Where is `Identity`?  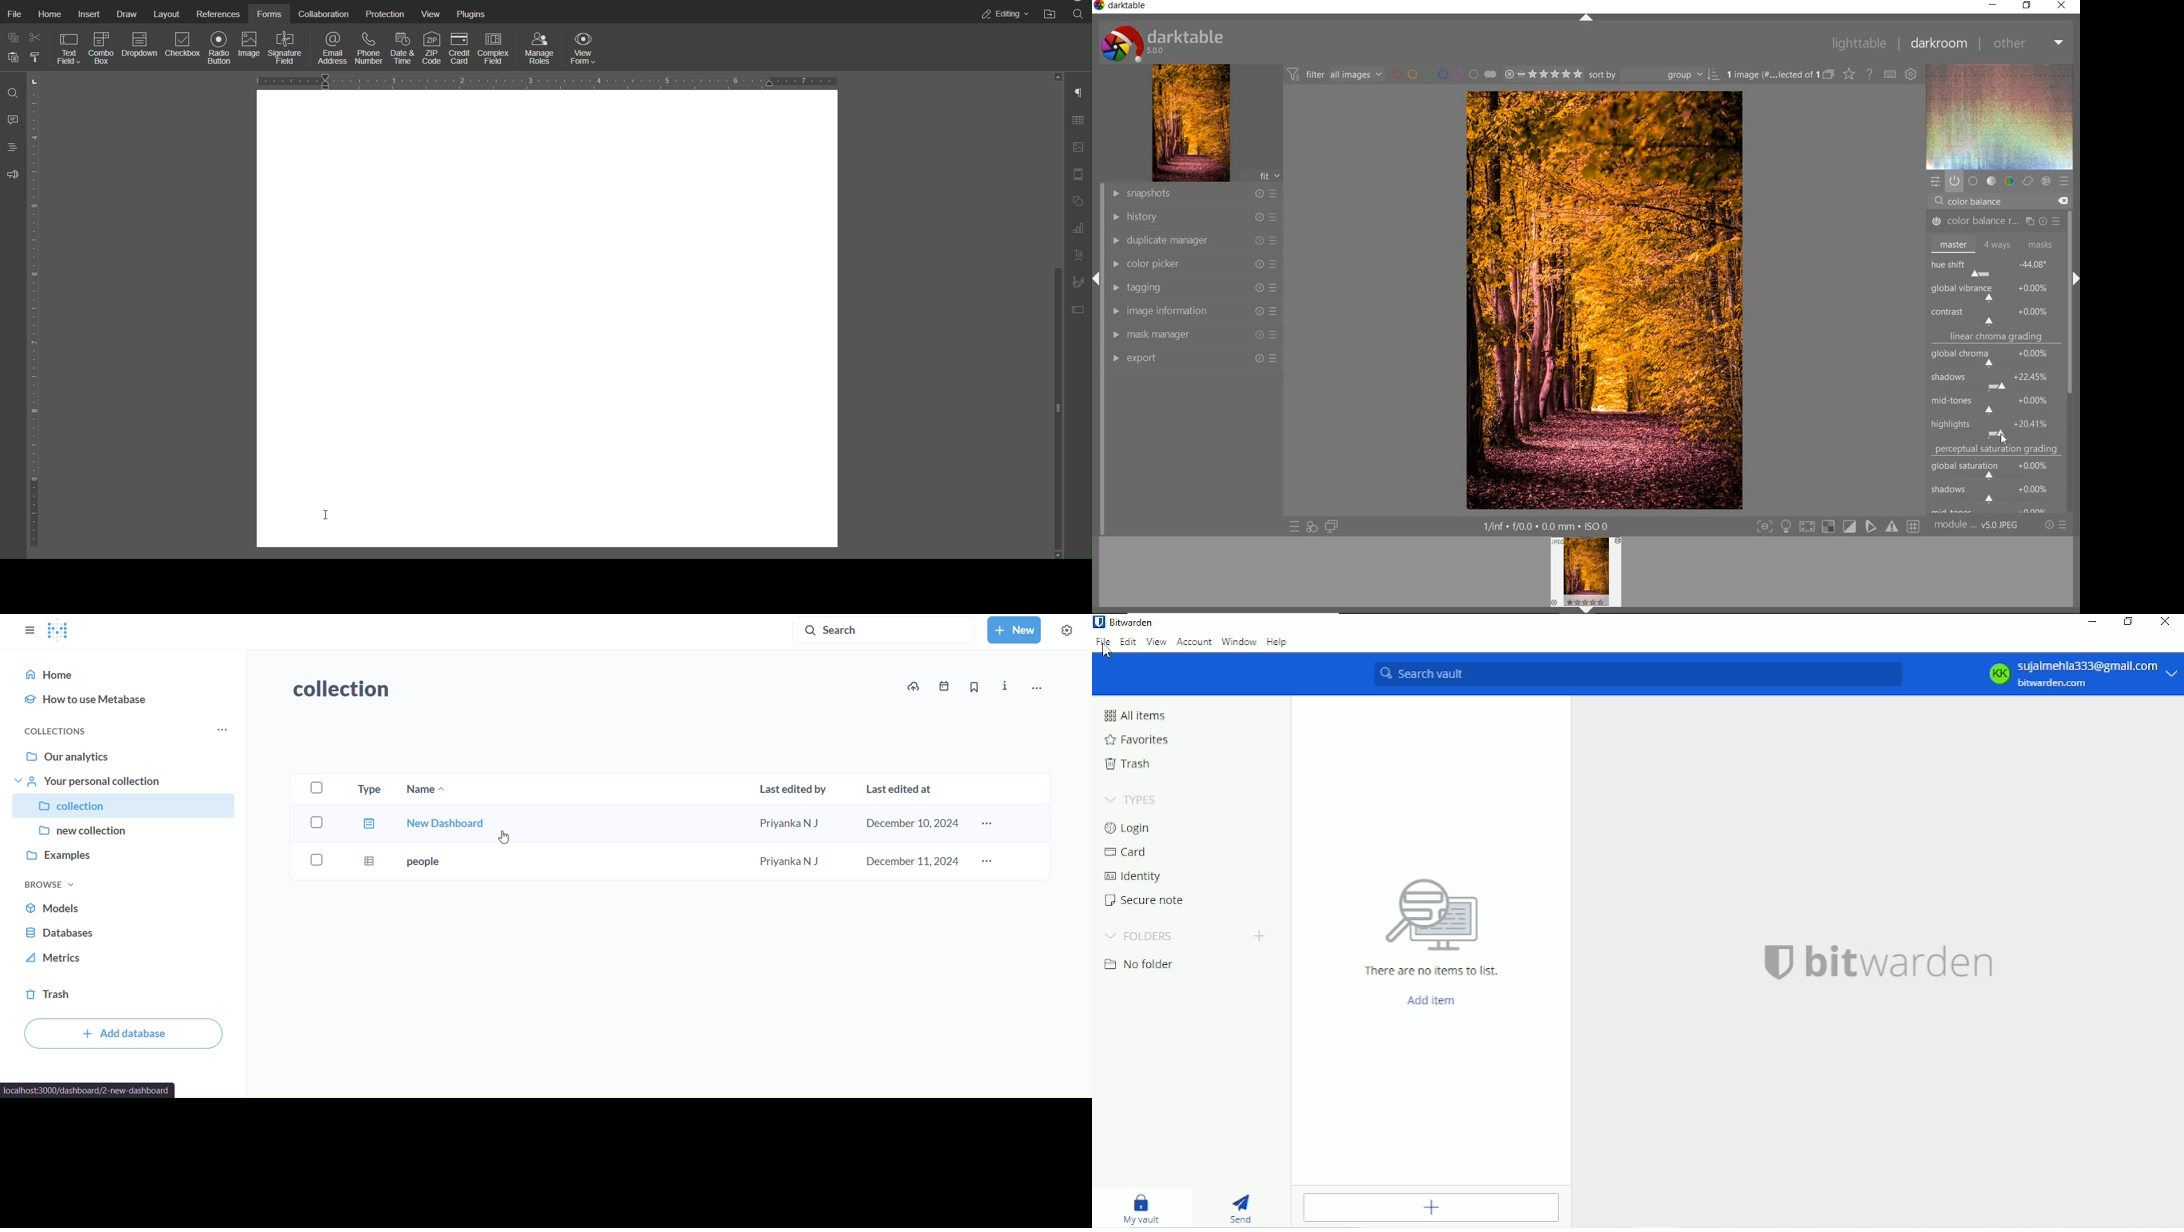
Identity is located at coordinates (1135, 876).